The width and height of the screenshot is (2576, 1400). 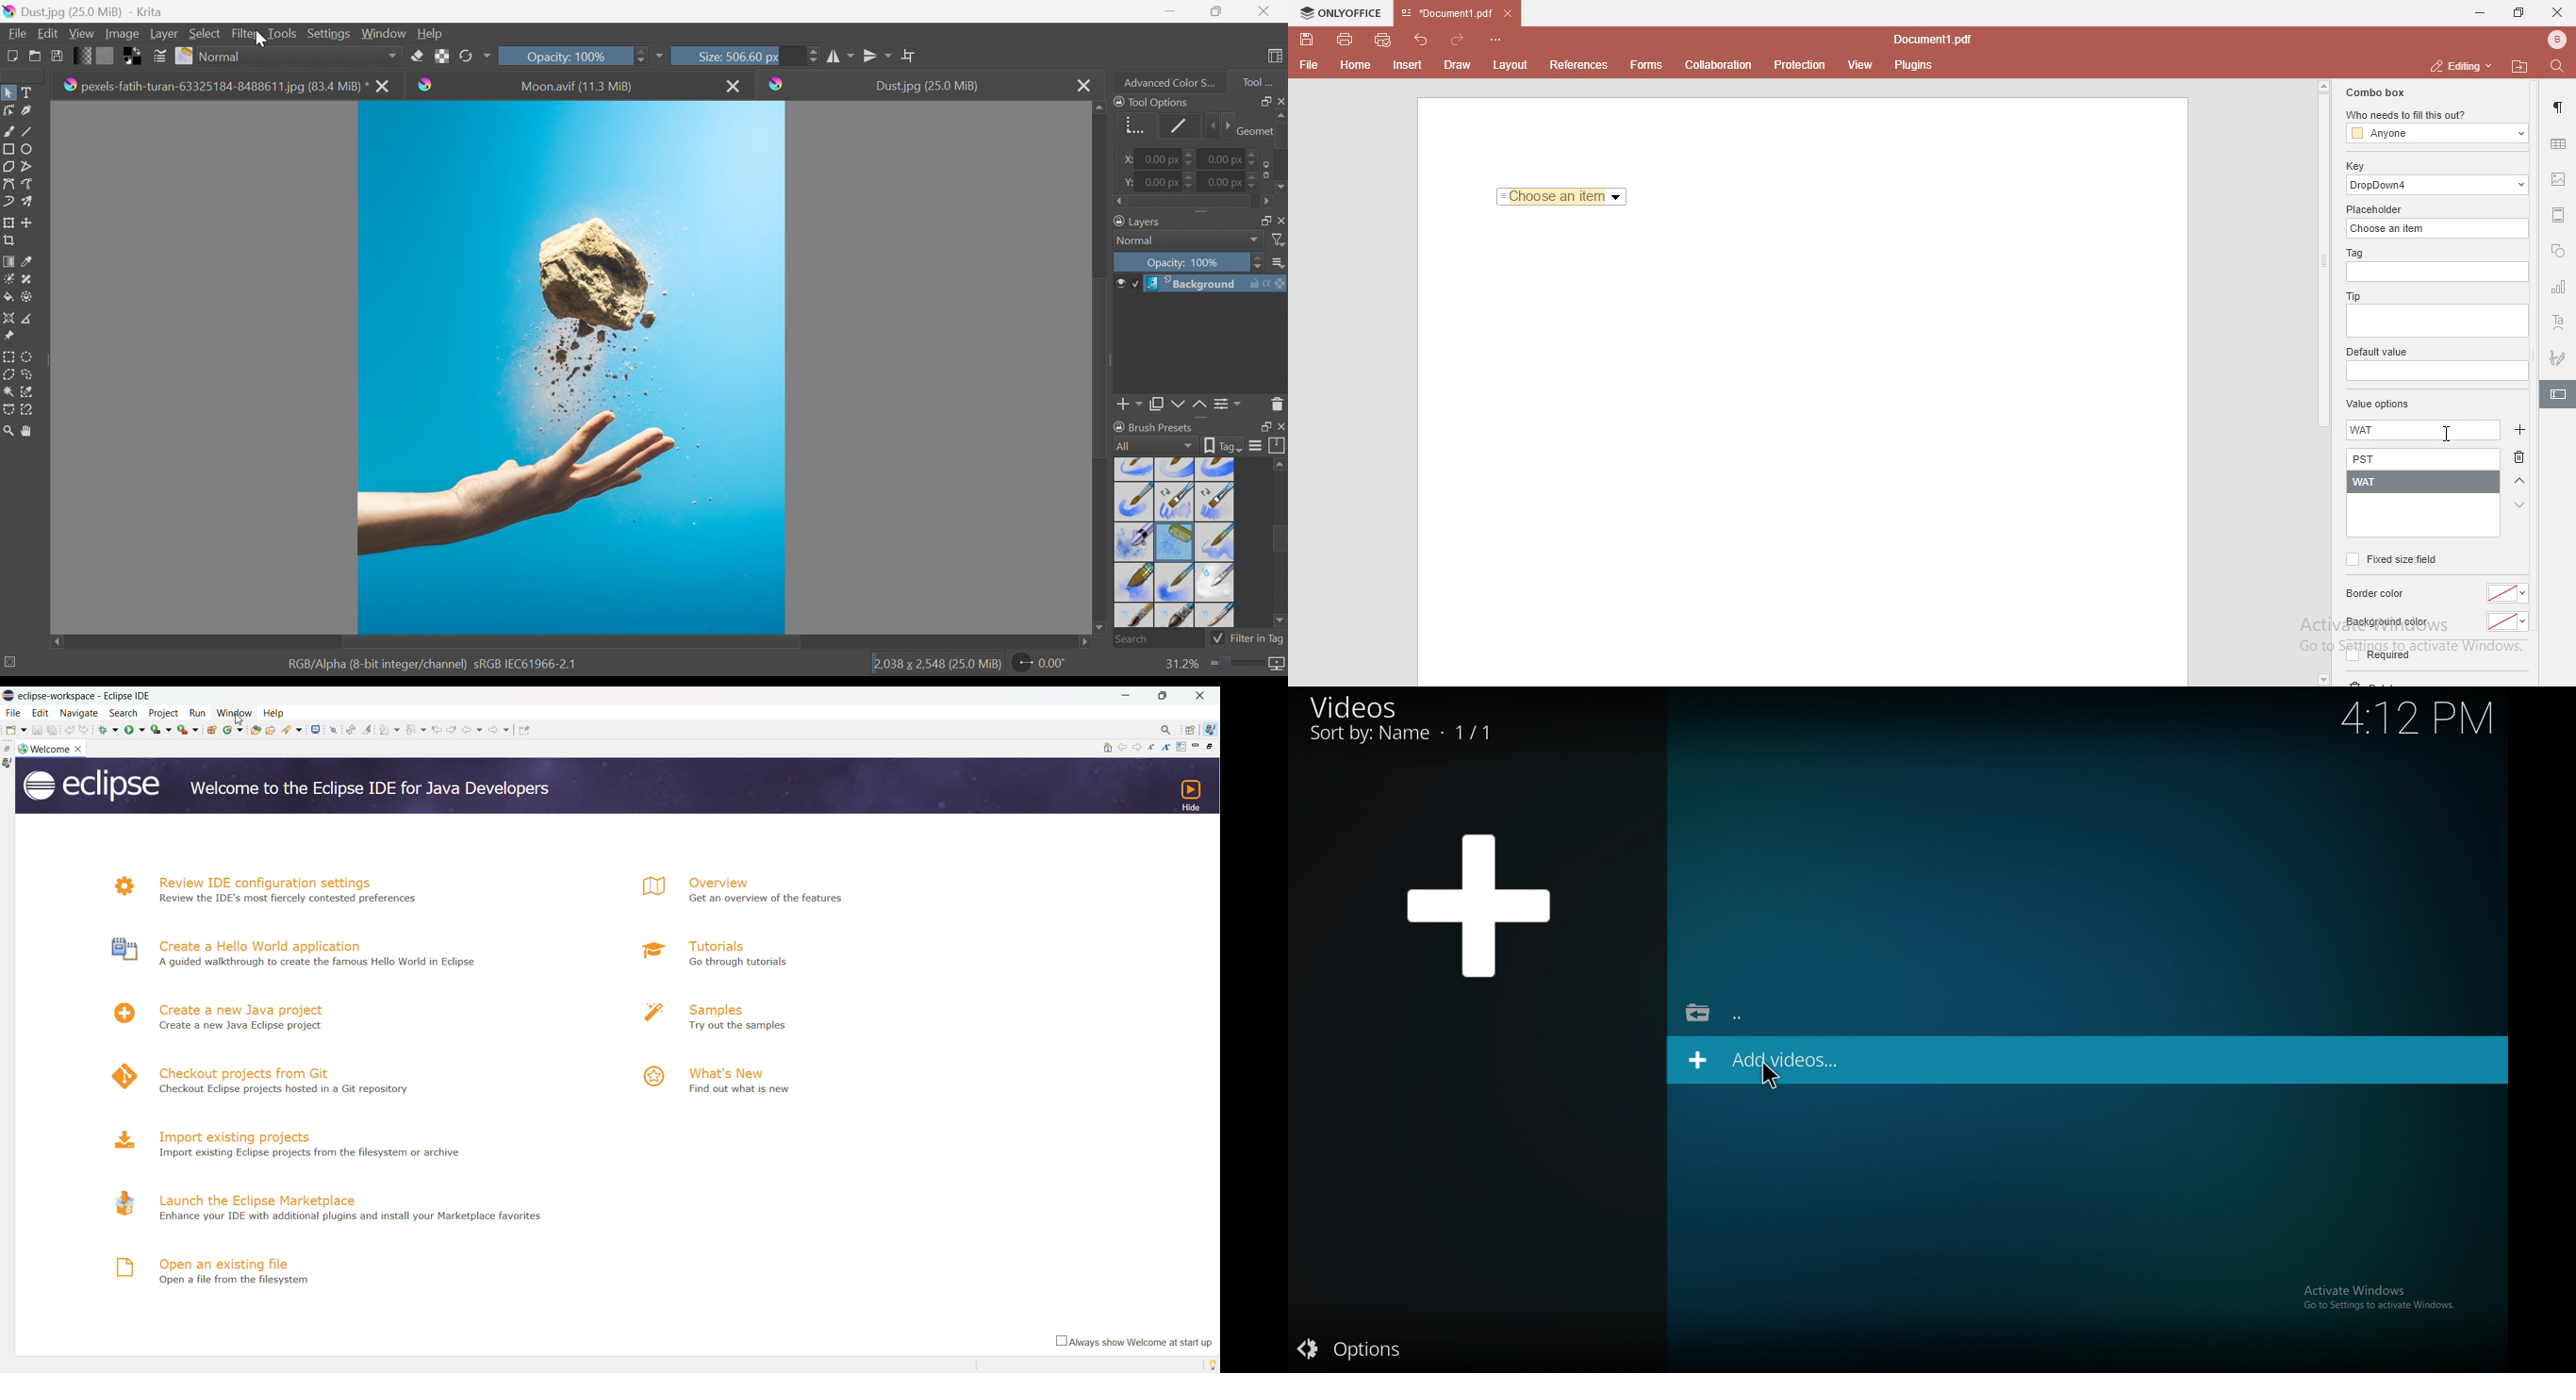 What do you see at coordinates (25, 279) in the screenshot?
I see `Patch tool` at bounding box center [25, 279].